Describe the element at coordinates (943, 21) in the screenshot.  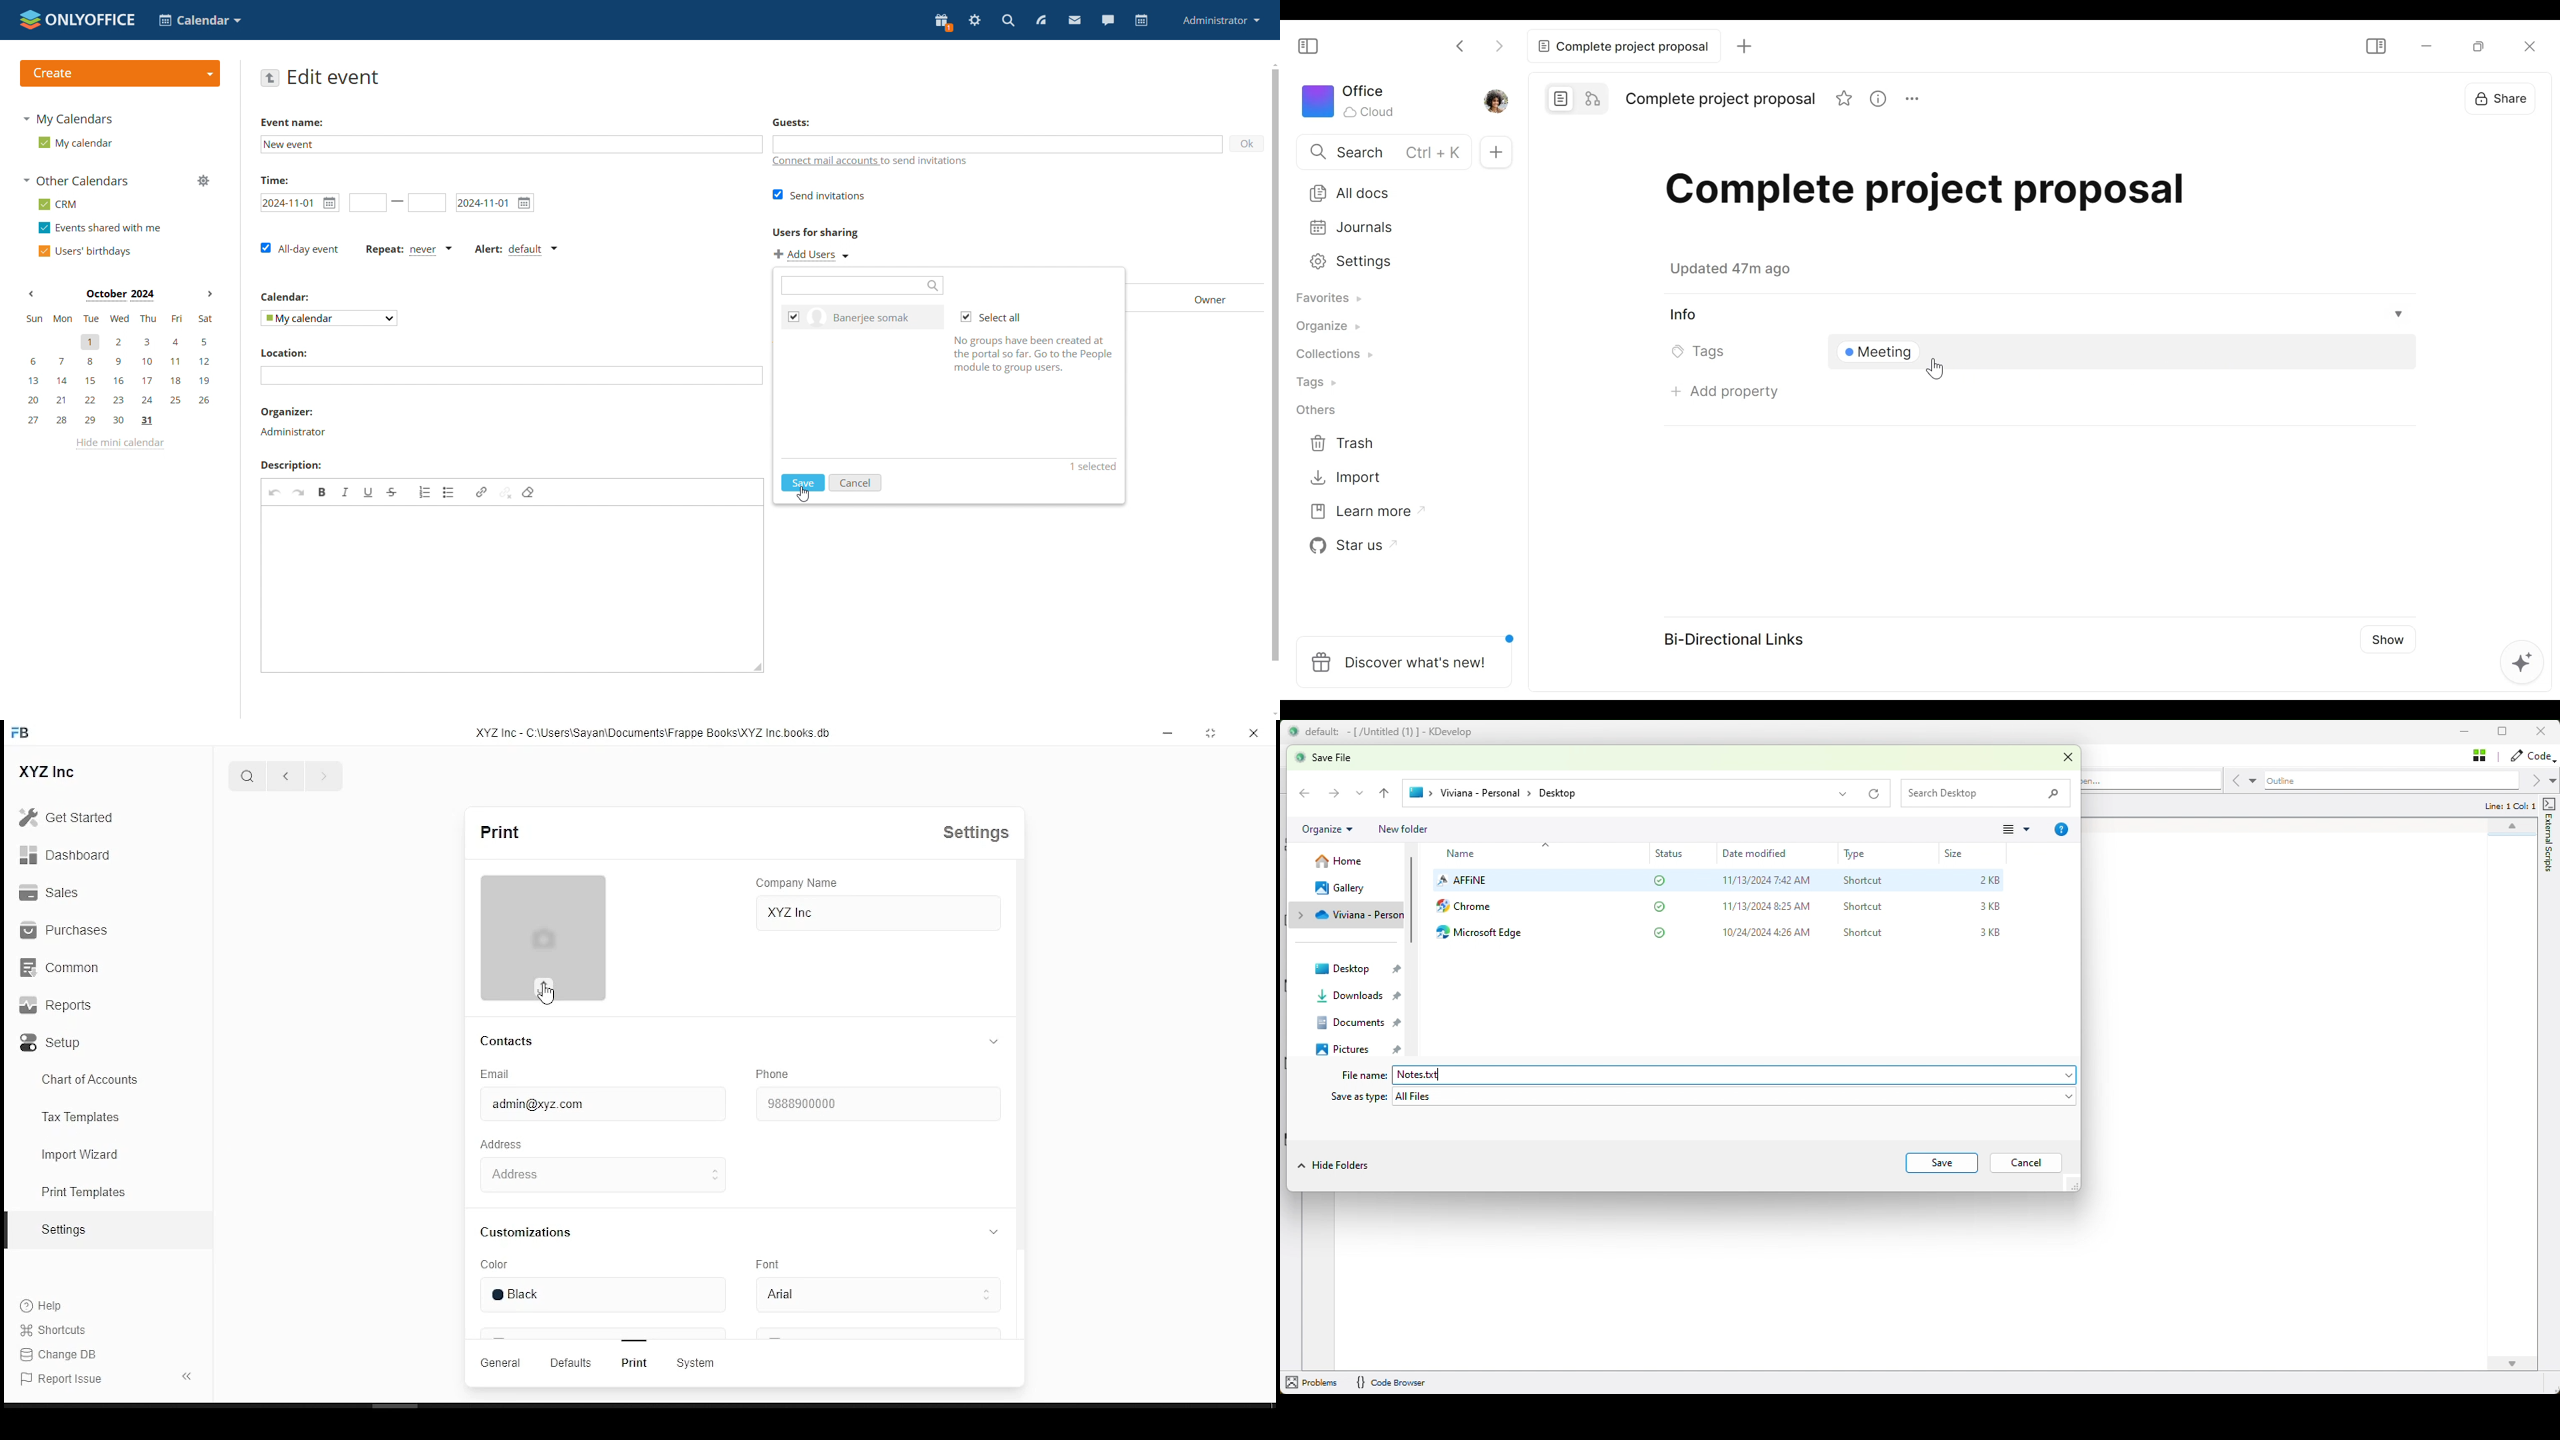
I see `present` at that location.